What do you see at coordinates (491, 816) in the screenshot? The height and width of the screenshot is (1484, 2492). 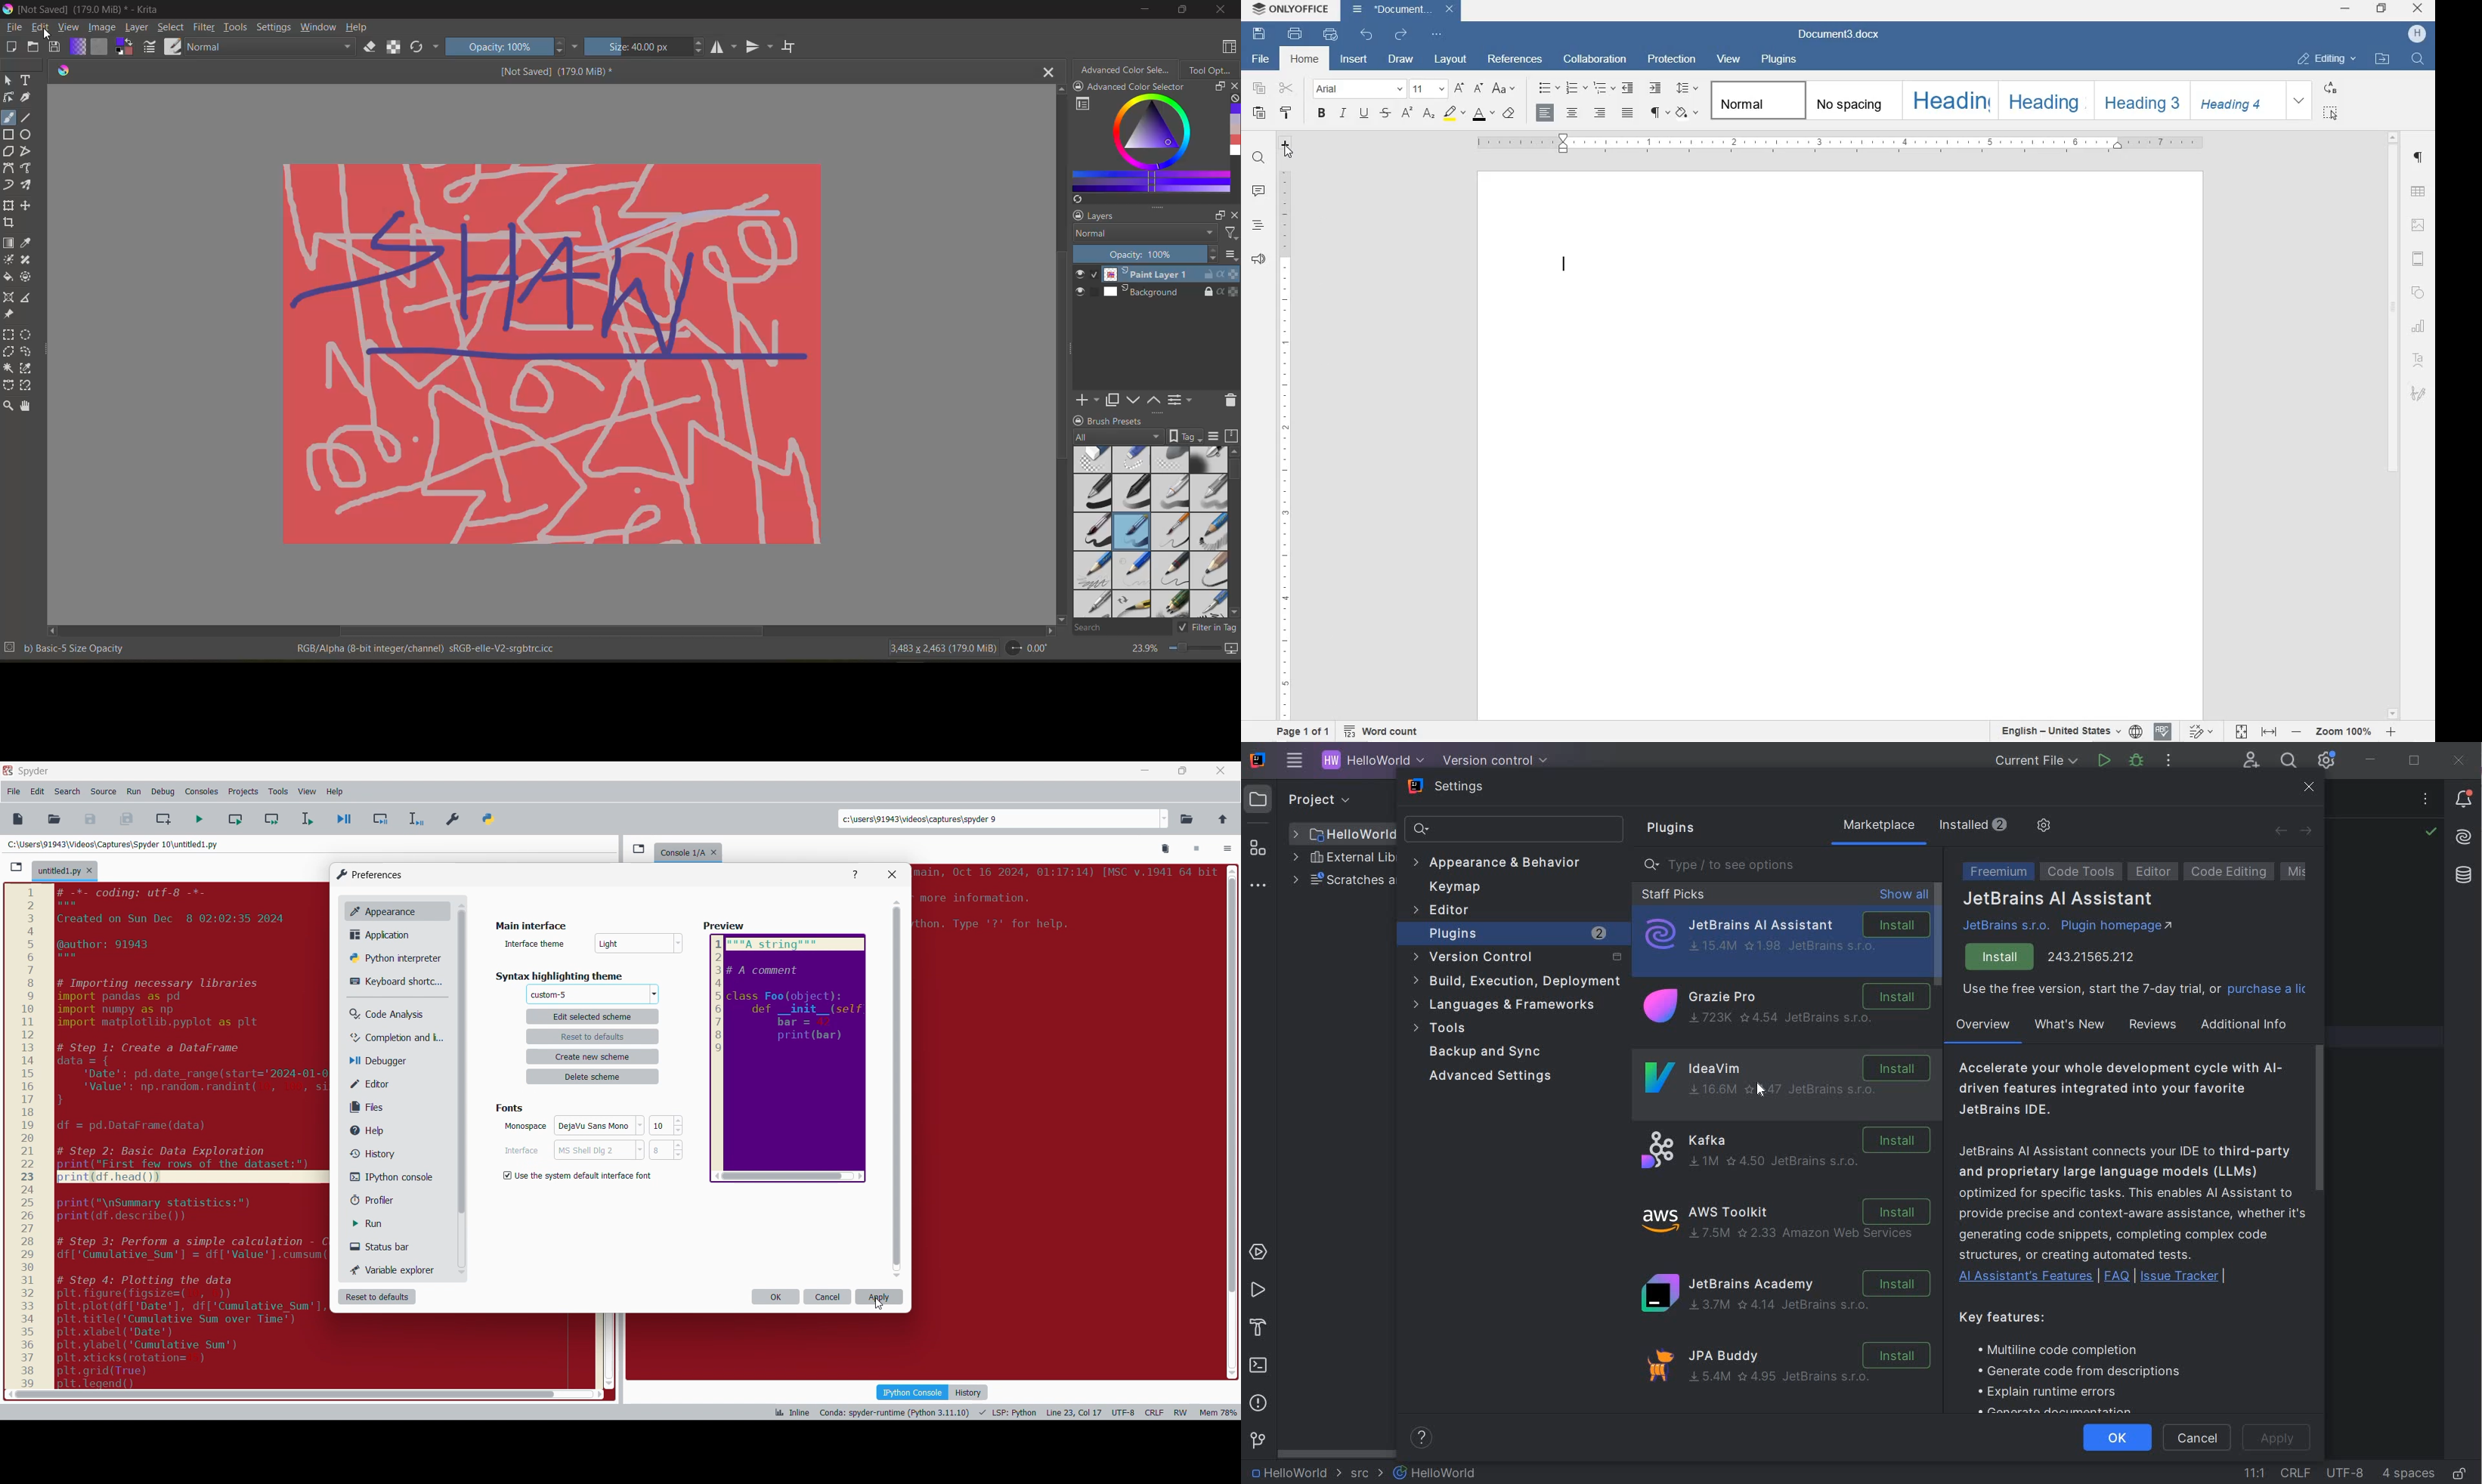 I see `PYTHONPATH manager` at bounding box center [491, 816].